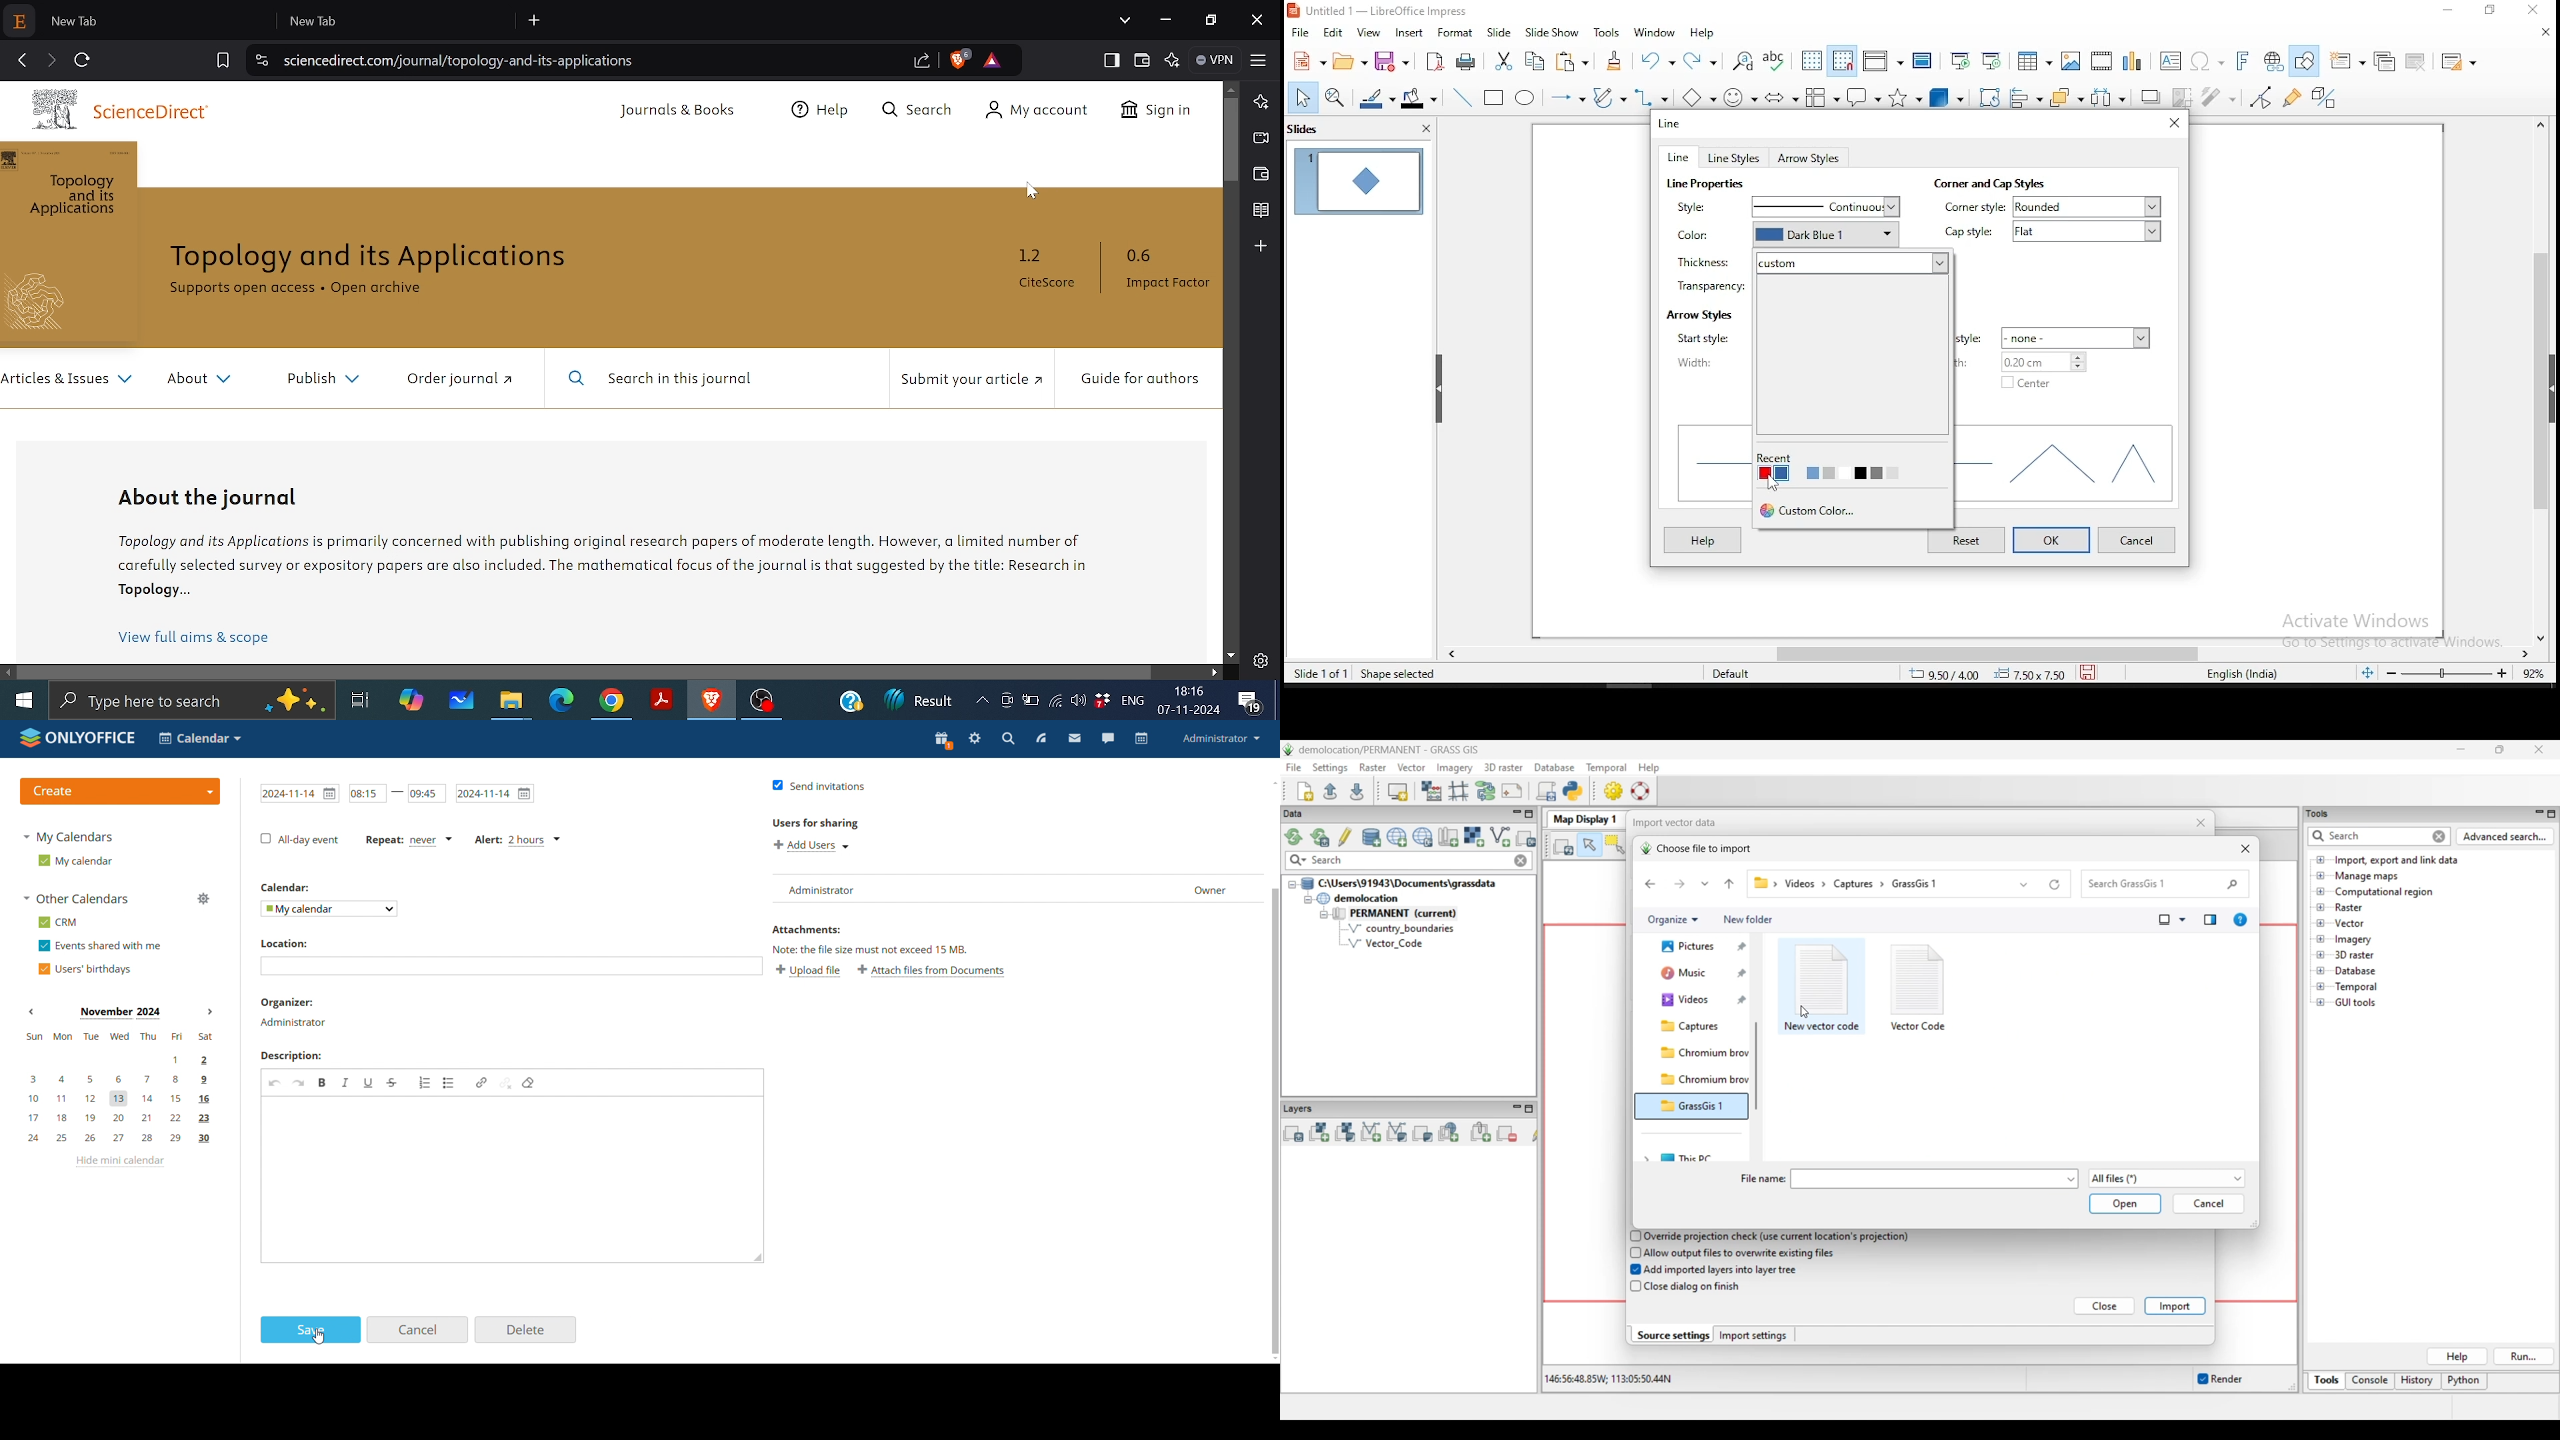 This screenshot has width=2576, height=1456. What do you see at coordinates (2529, 651) in the screenshot?
I see `scroll right` at bounding box center [2529, 651].